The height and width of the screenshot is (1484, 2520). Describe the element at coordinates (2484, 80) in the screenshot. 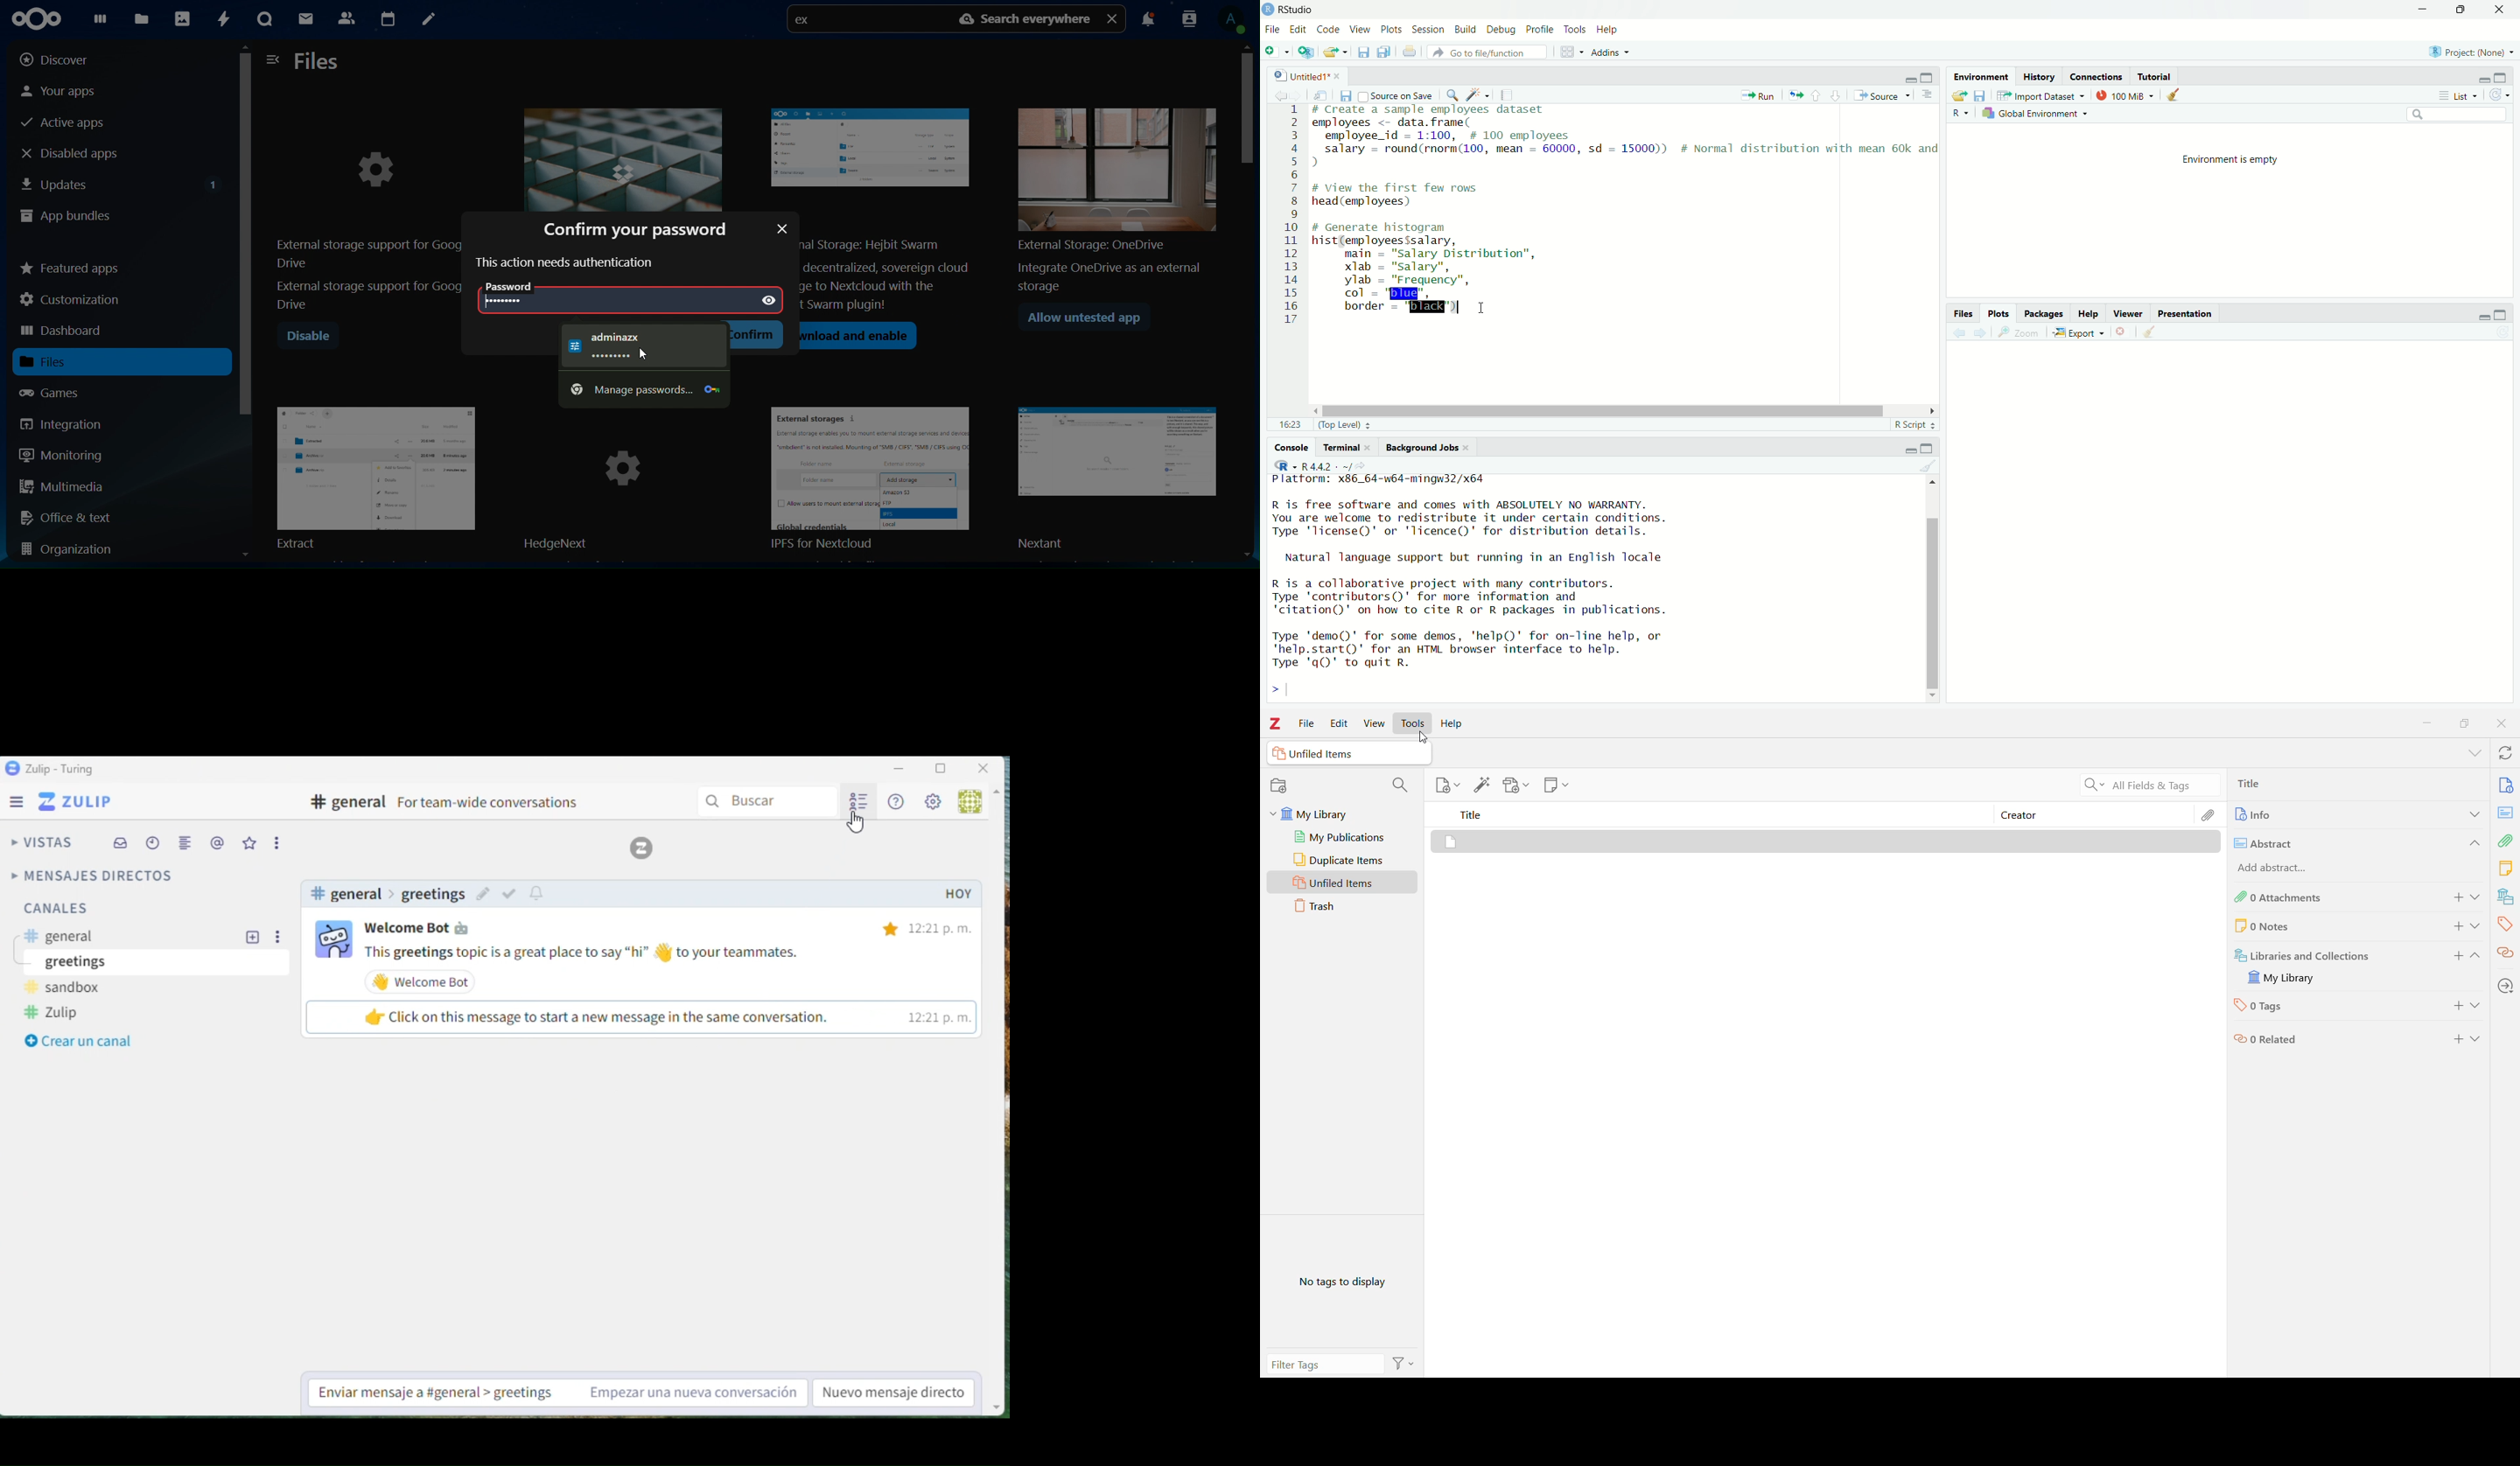

I see `minimise` at that location.